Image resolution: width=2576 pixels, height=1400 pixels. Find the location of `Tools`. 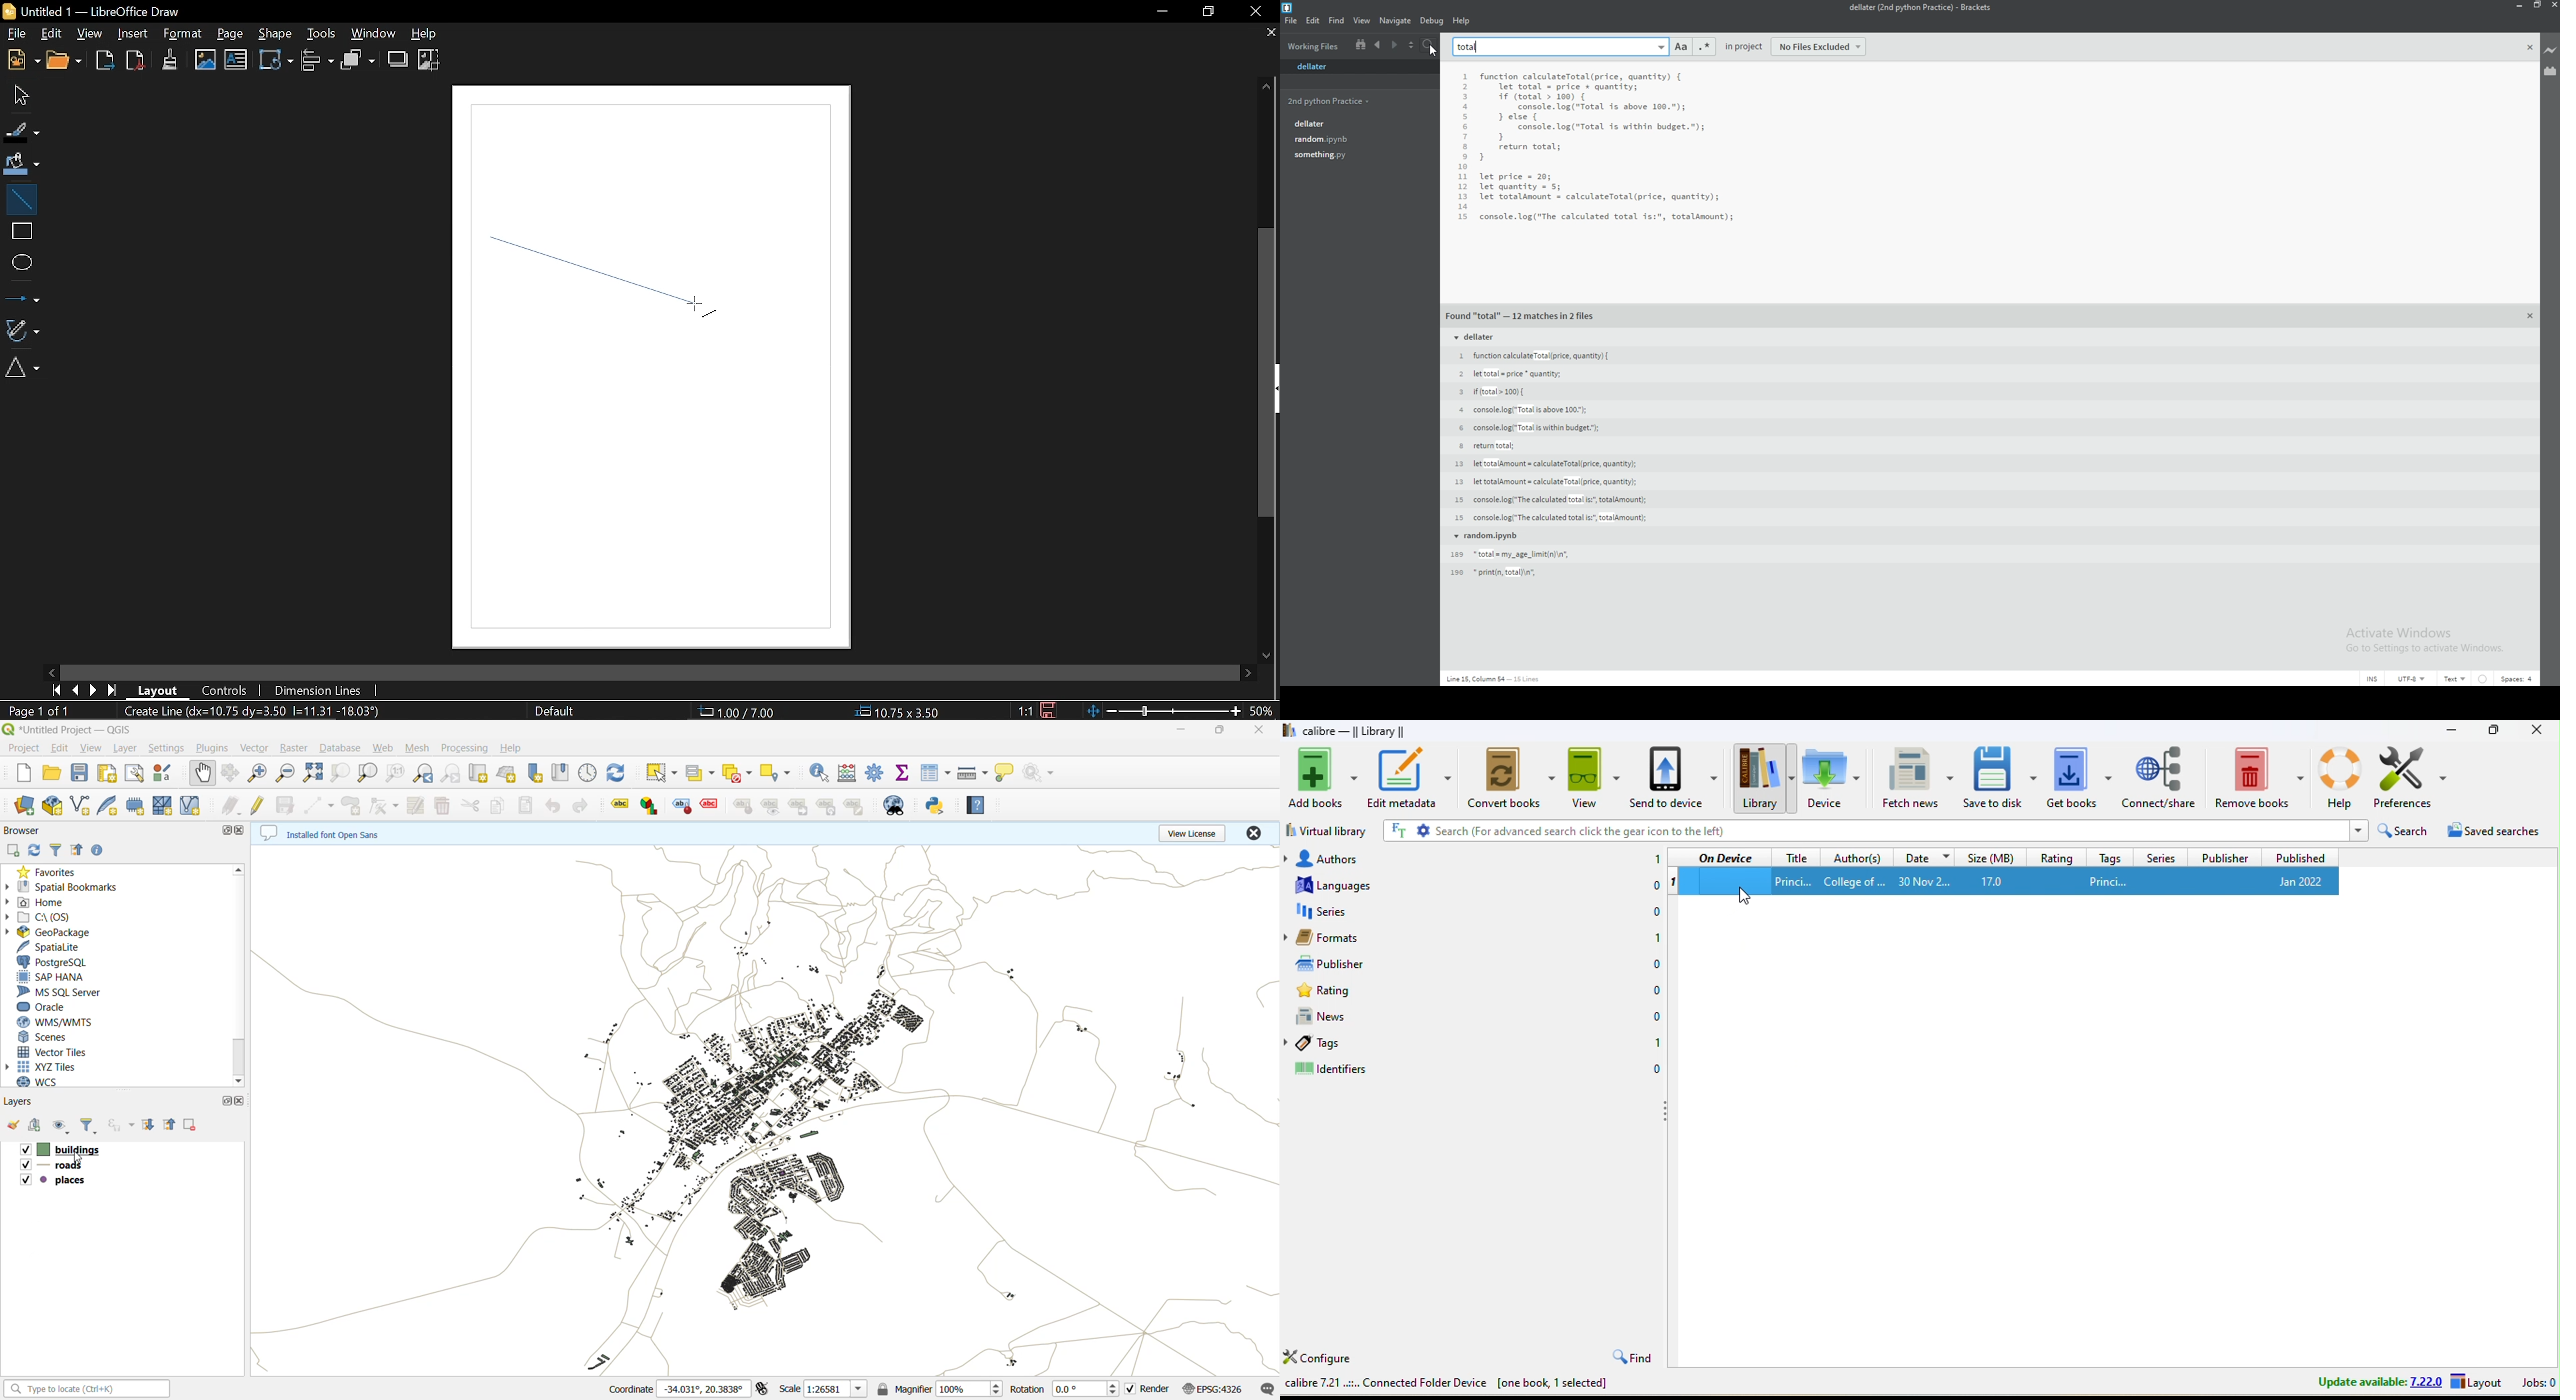

Tools is located at coordinates (321, 34).